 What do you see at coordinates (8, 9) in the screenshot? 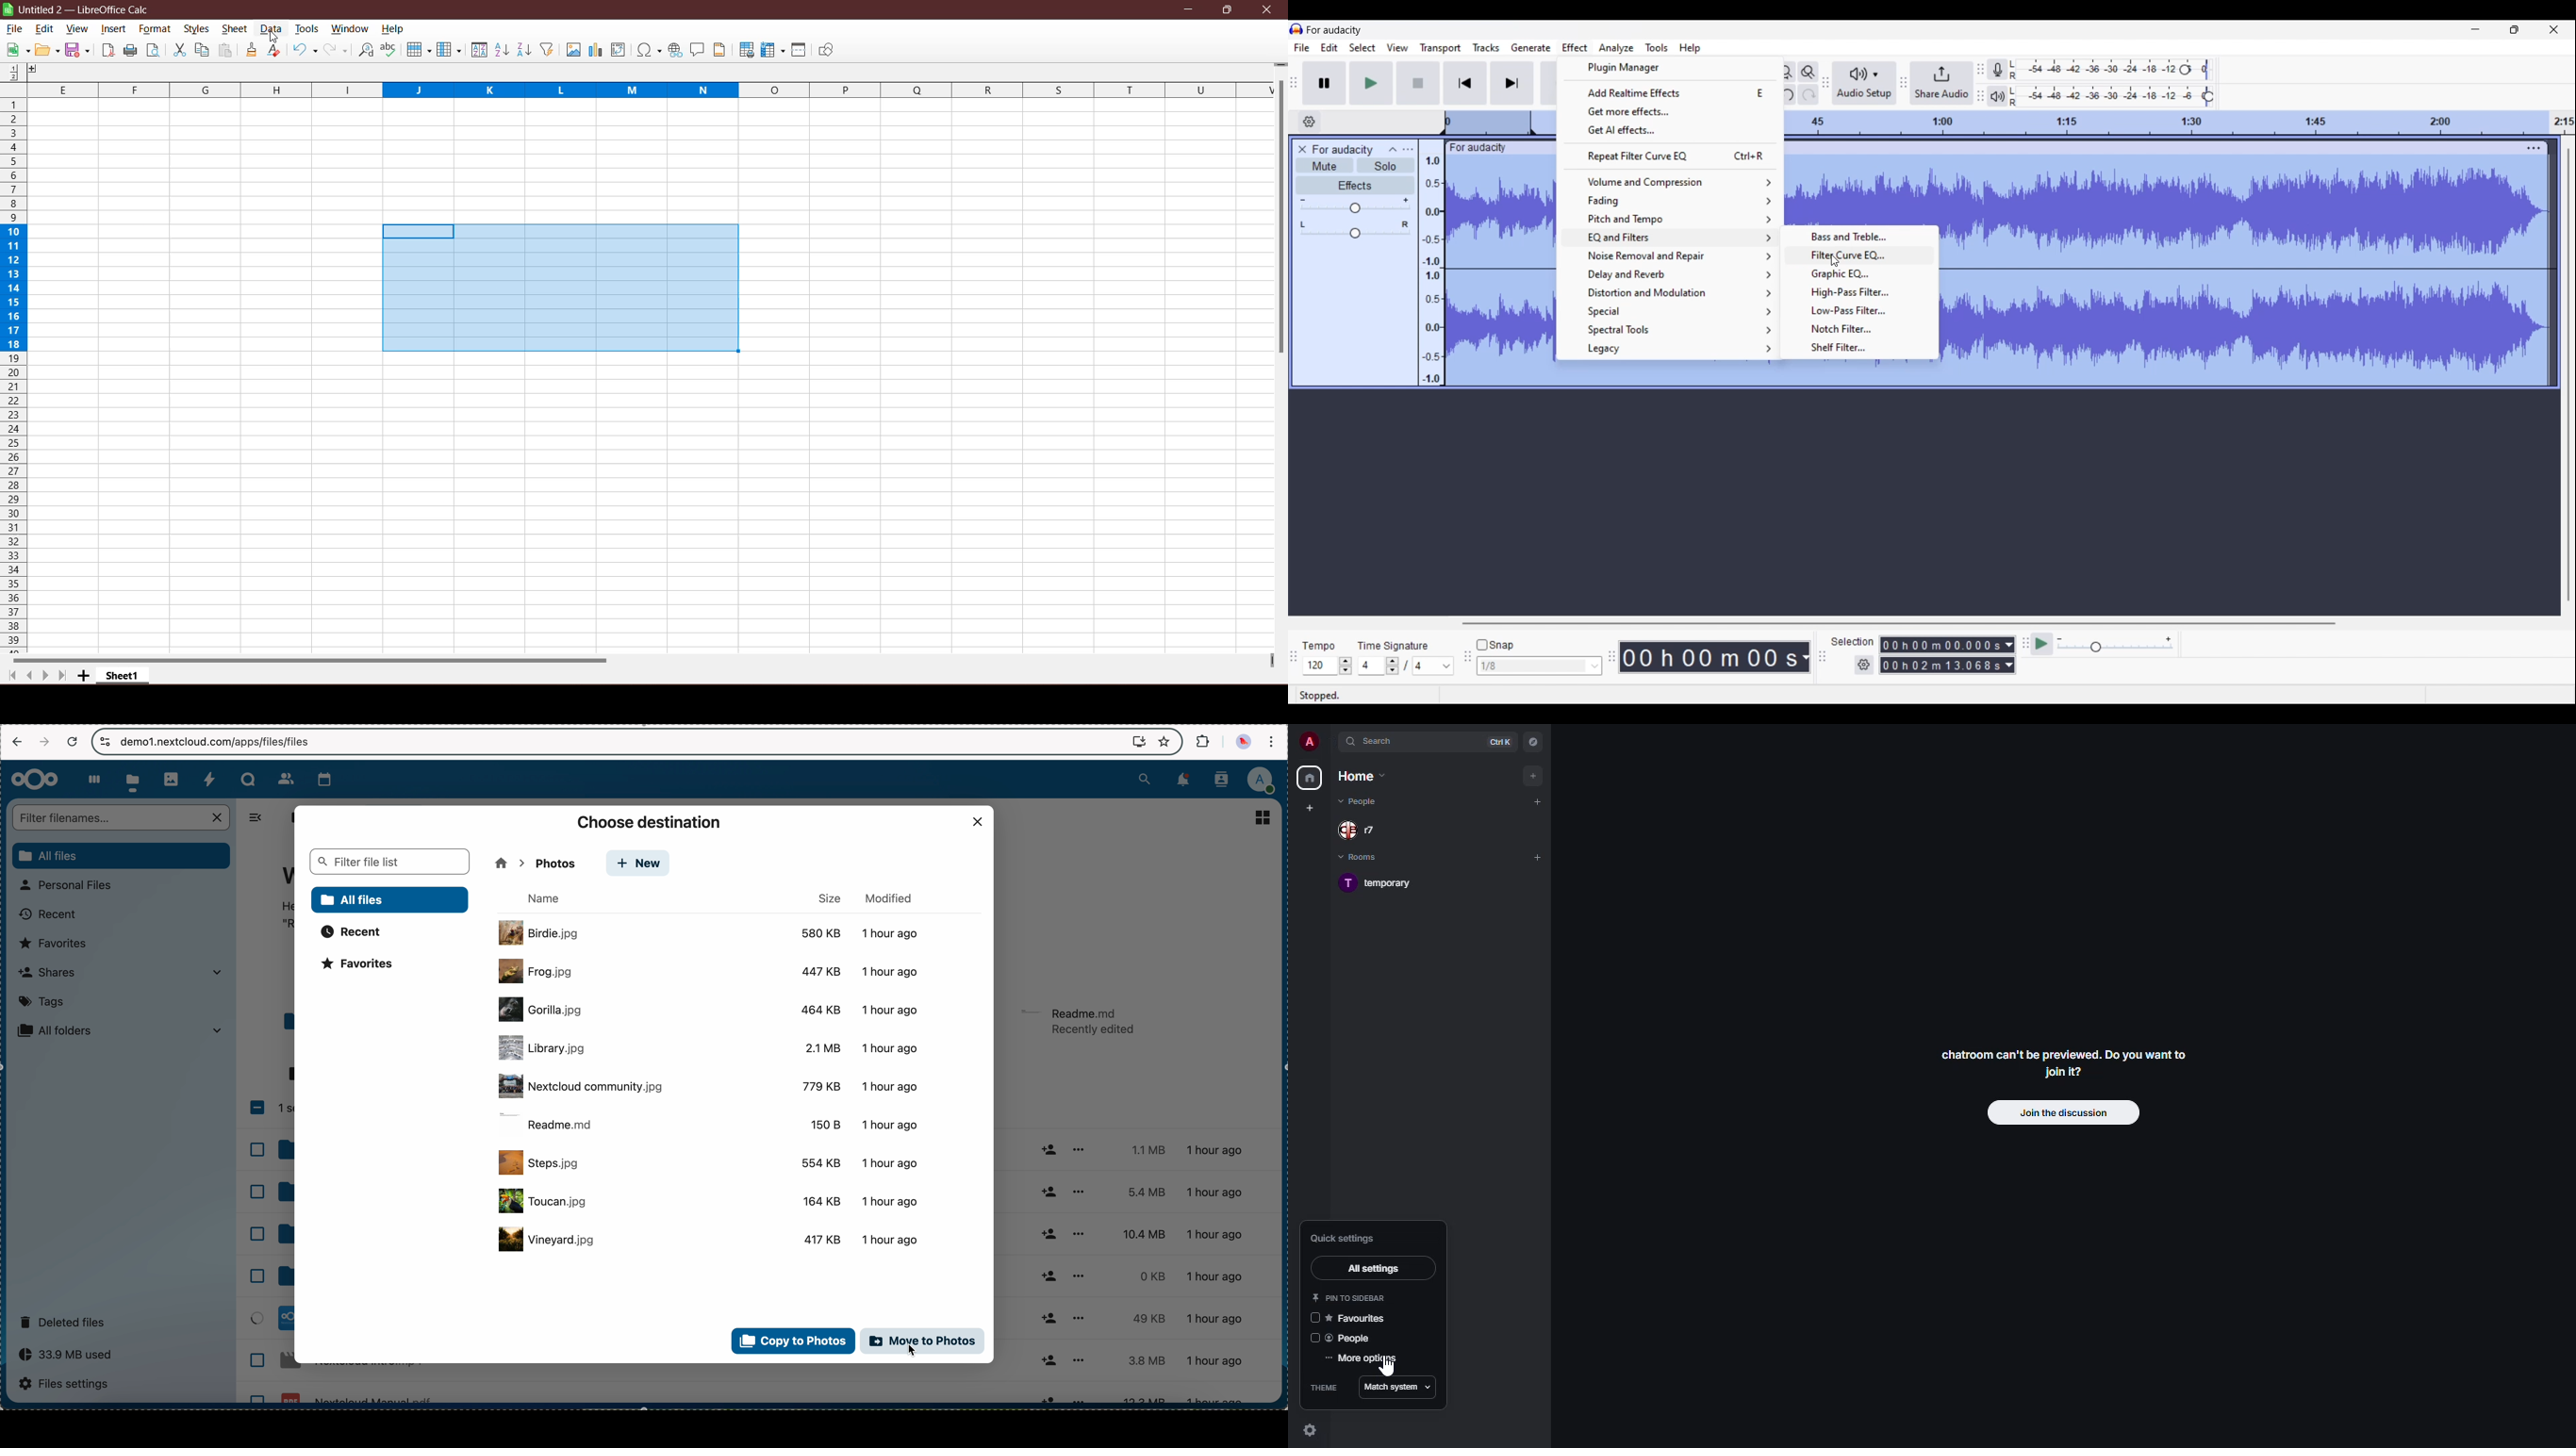
I see `Application Logo` at bounding box center [8, 9].